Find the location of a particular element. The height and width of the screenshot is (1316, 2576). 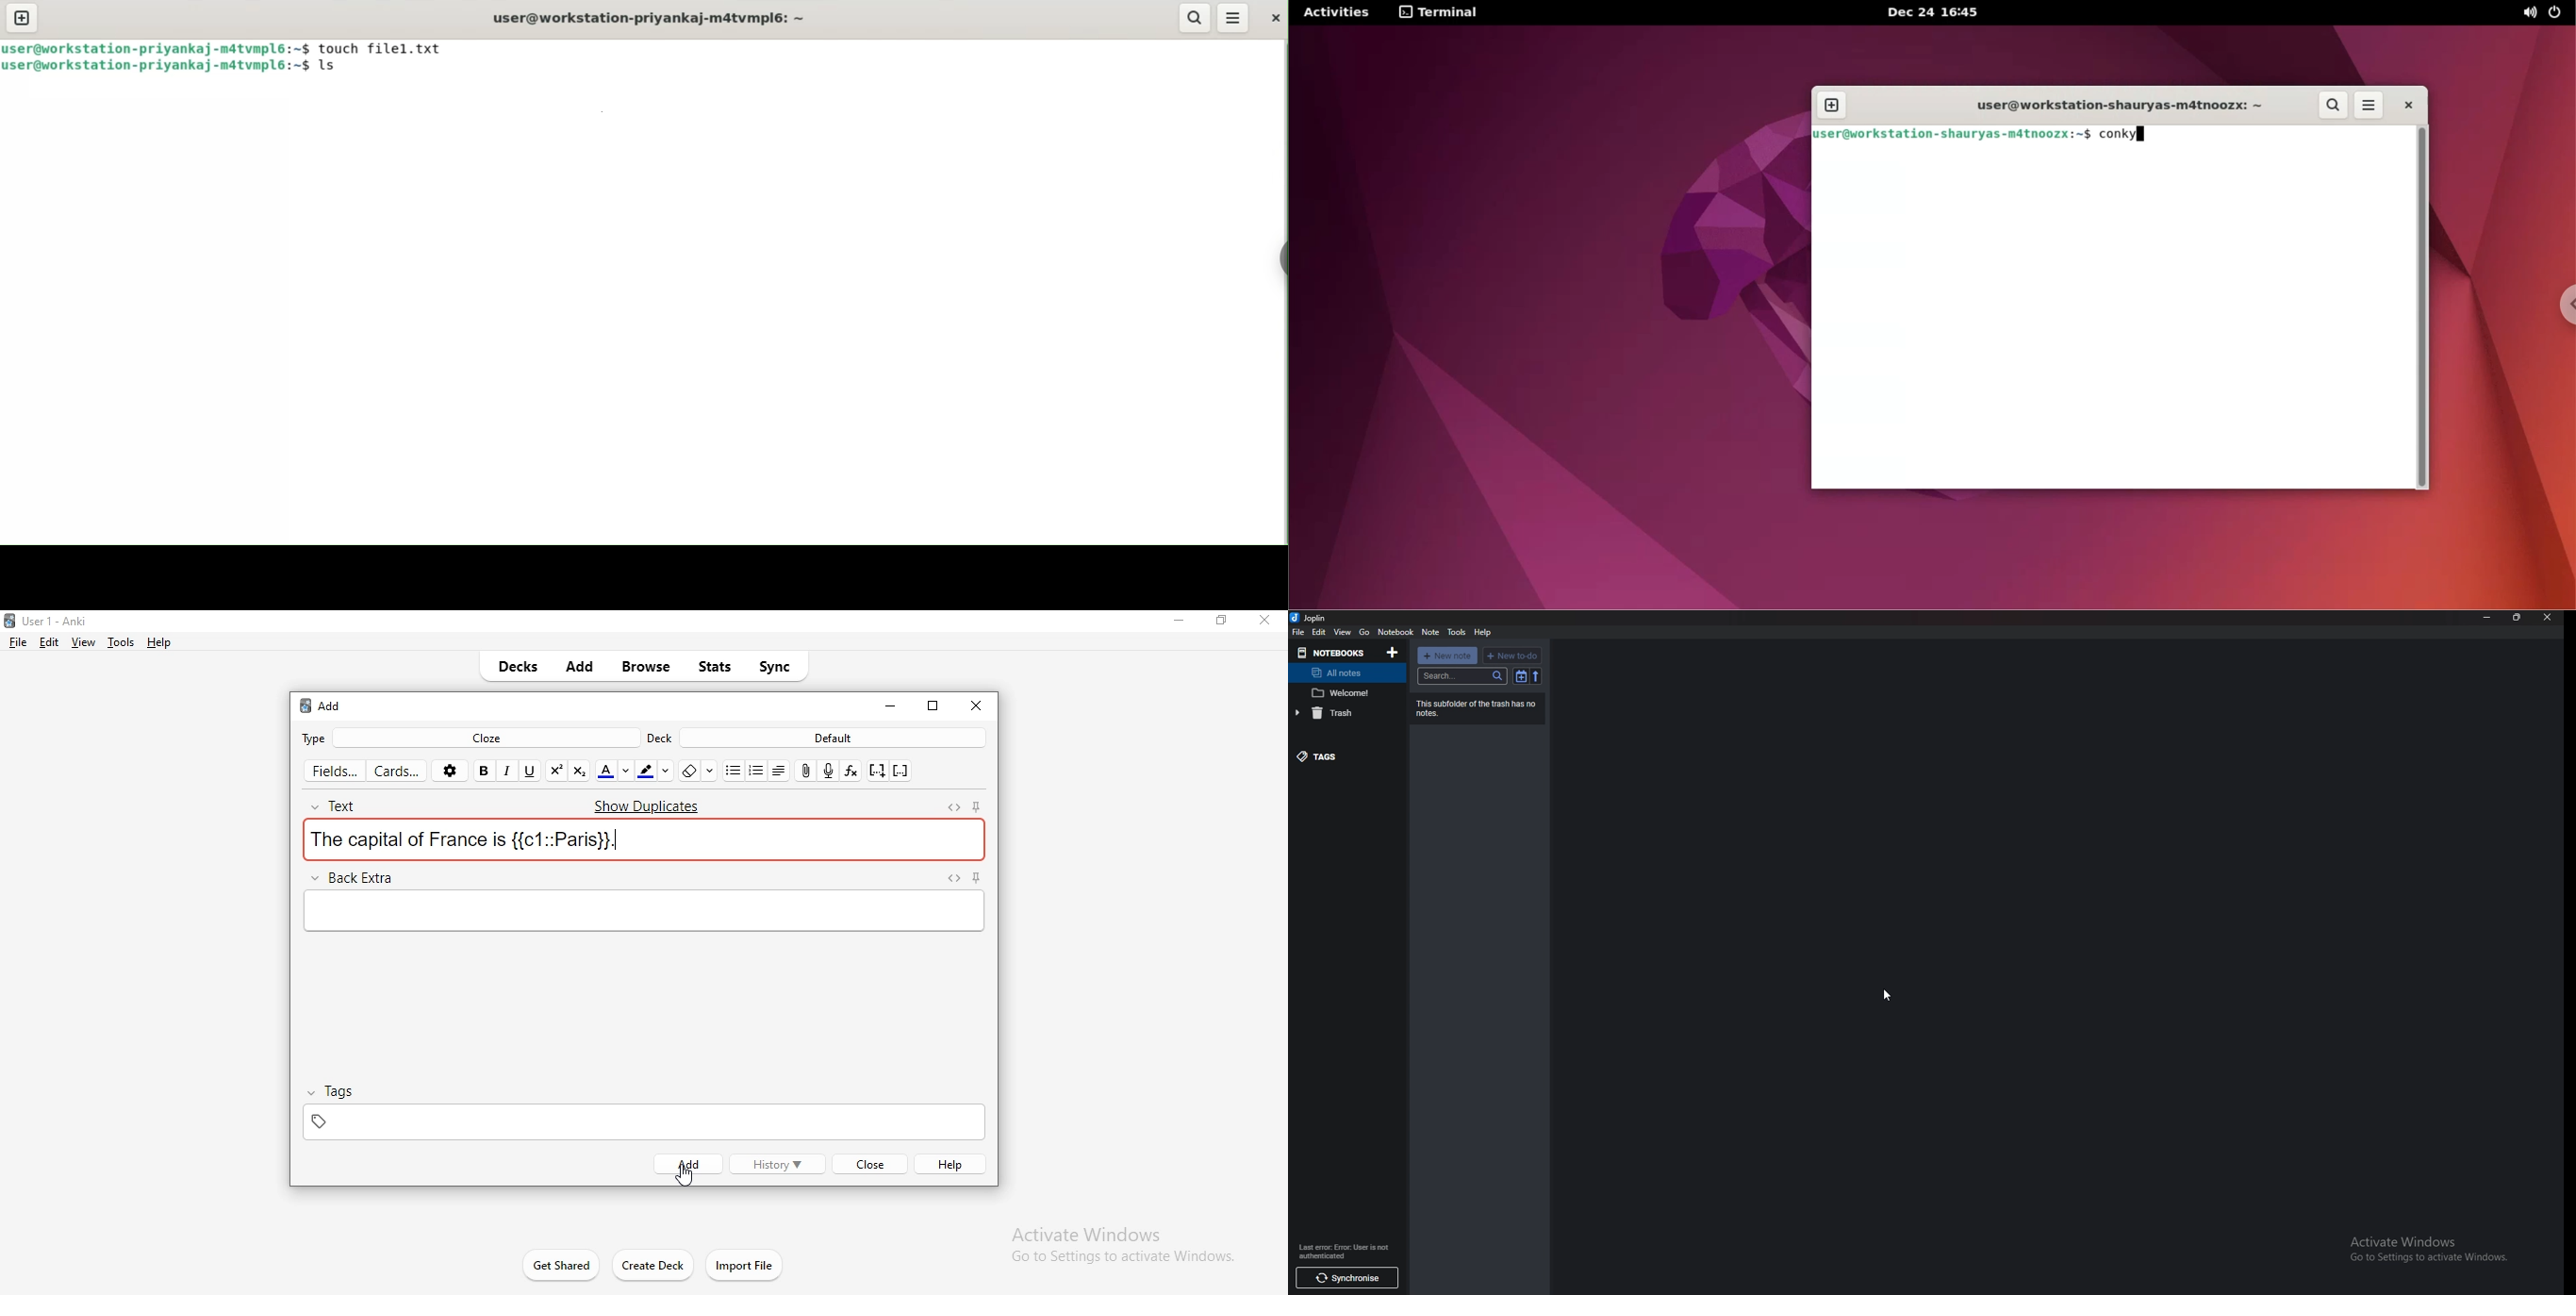

All notes is located at coordinates (1342, 673).